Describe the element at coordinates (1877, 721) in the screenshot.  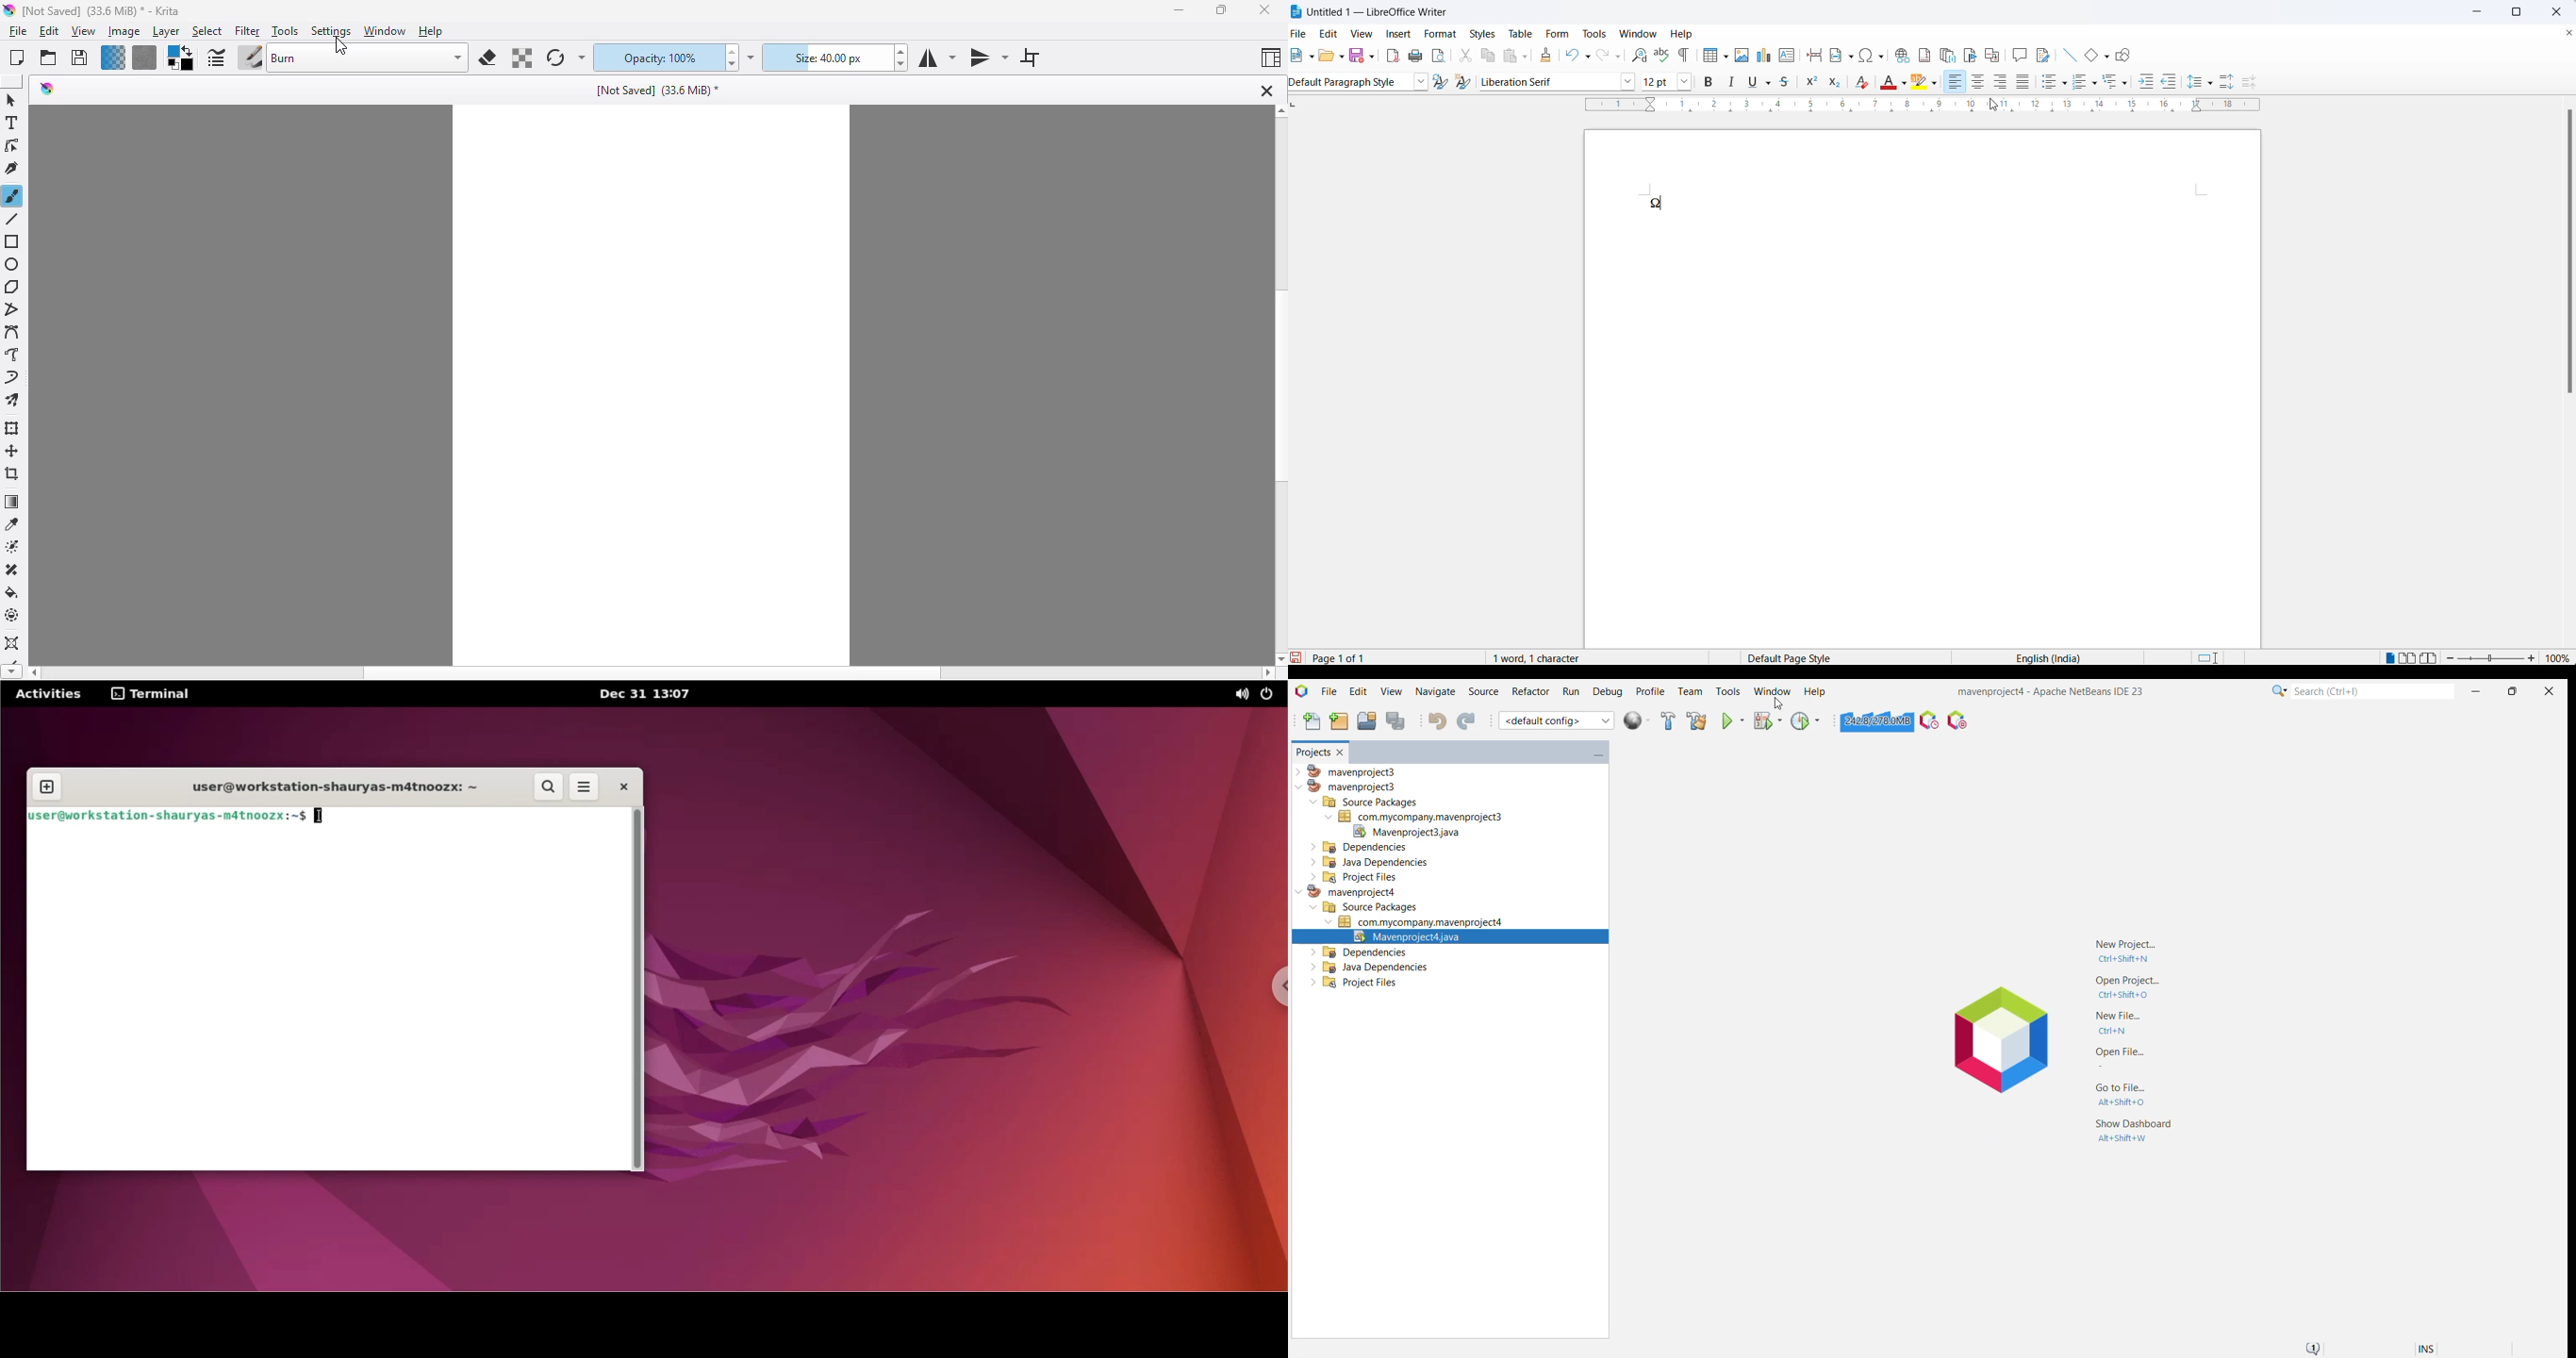
I see `Click to force garbage collection` at that location.